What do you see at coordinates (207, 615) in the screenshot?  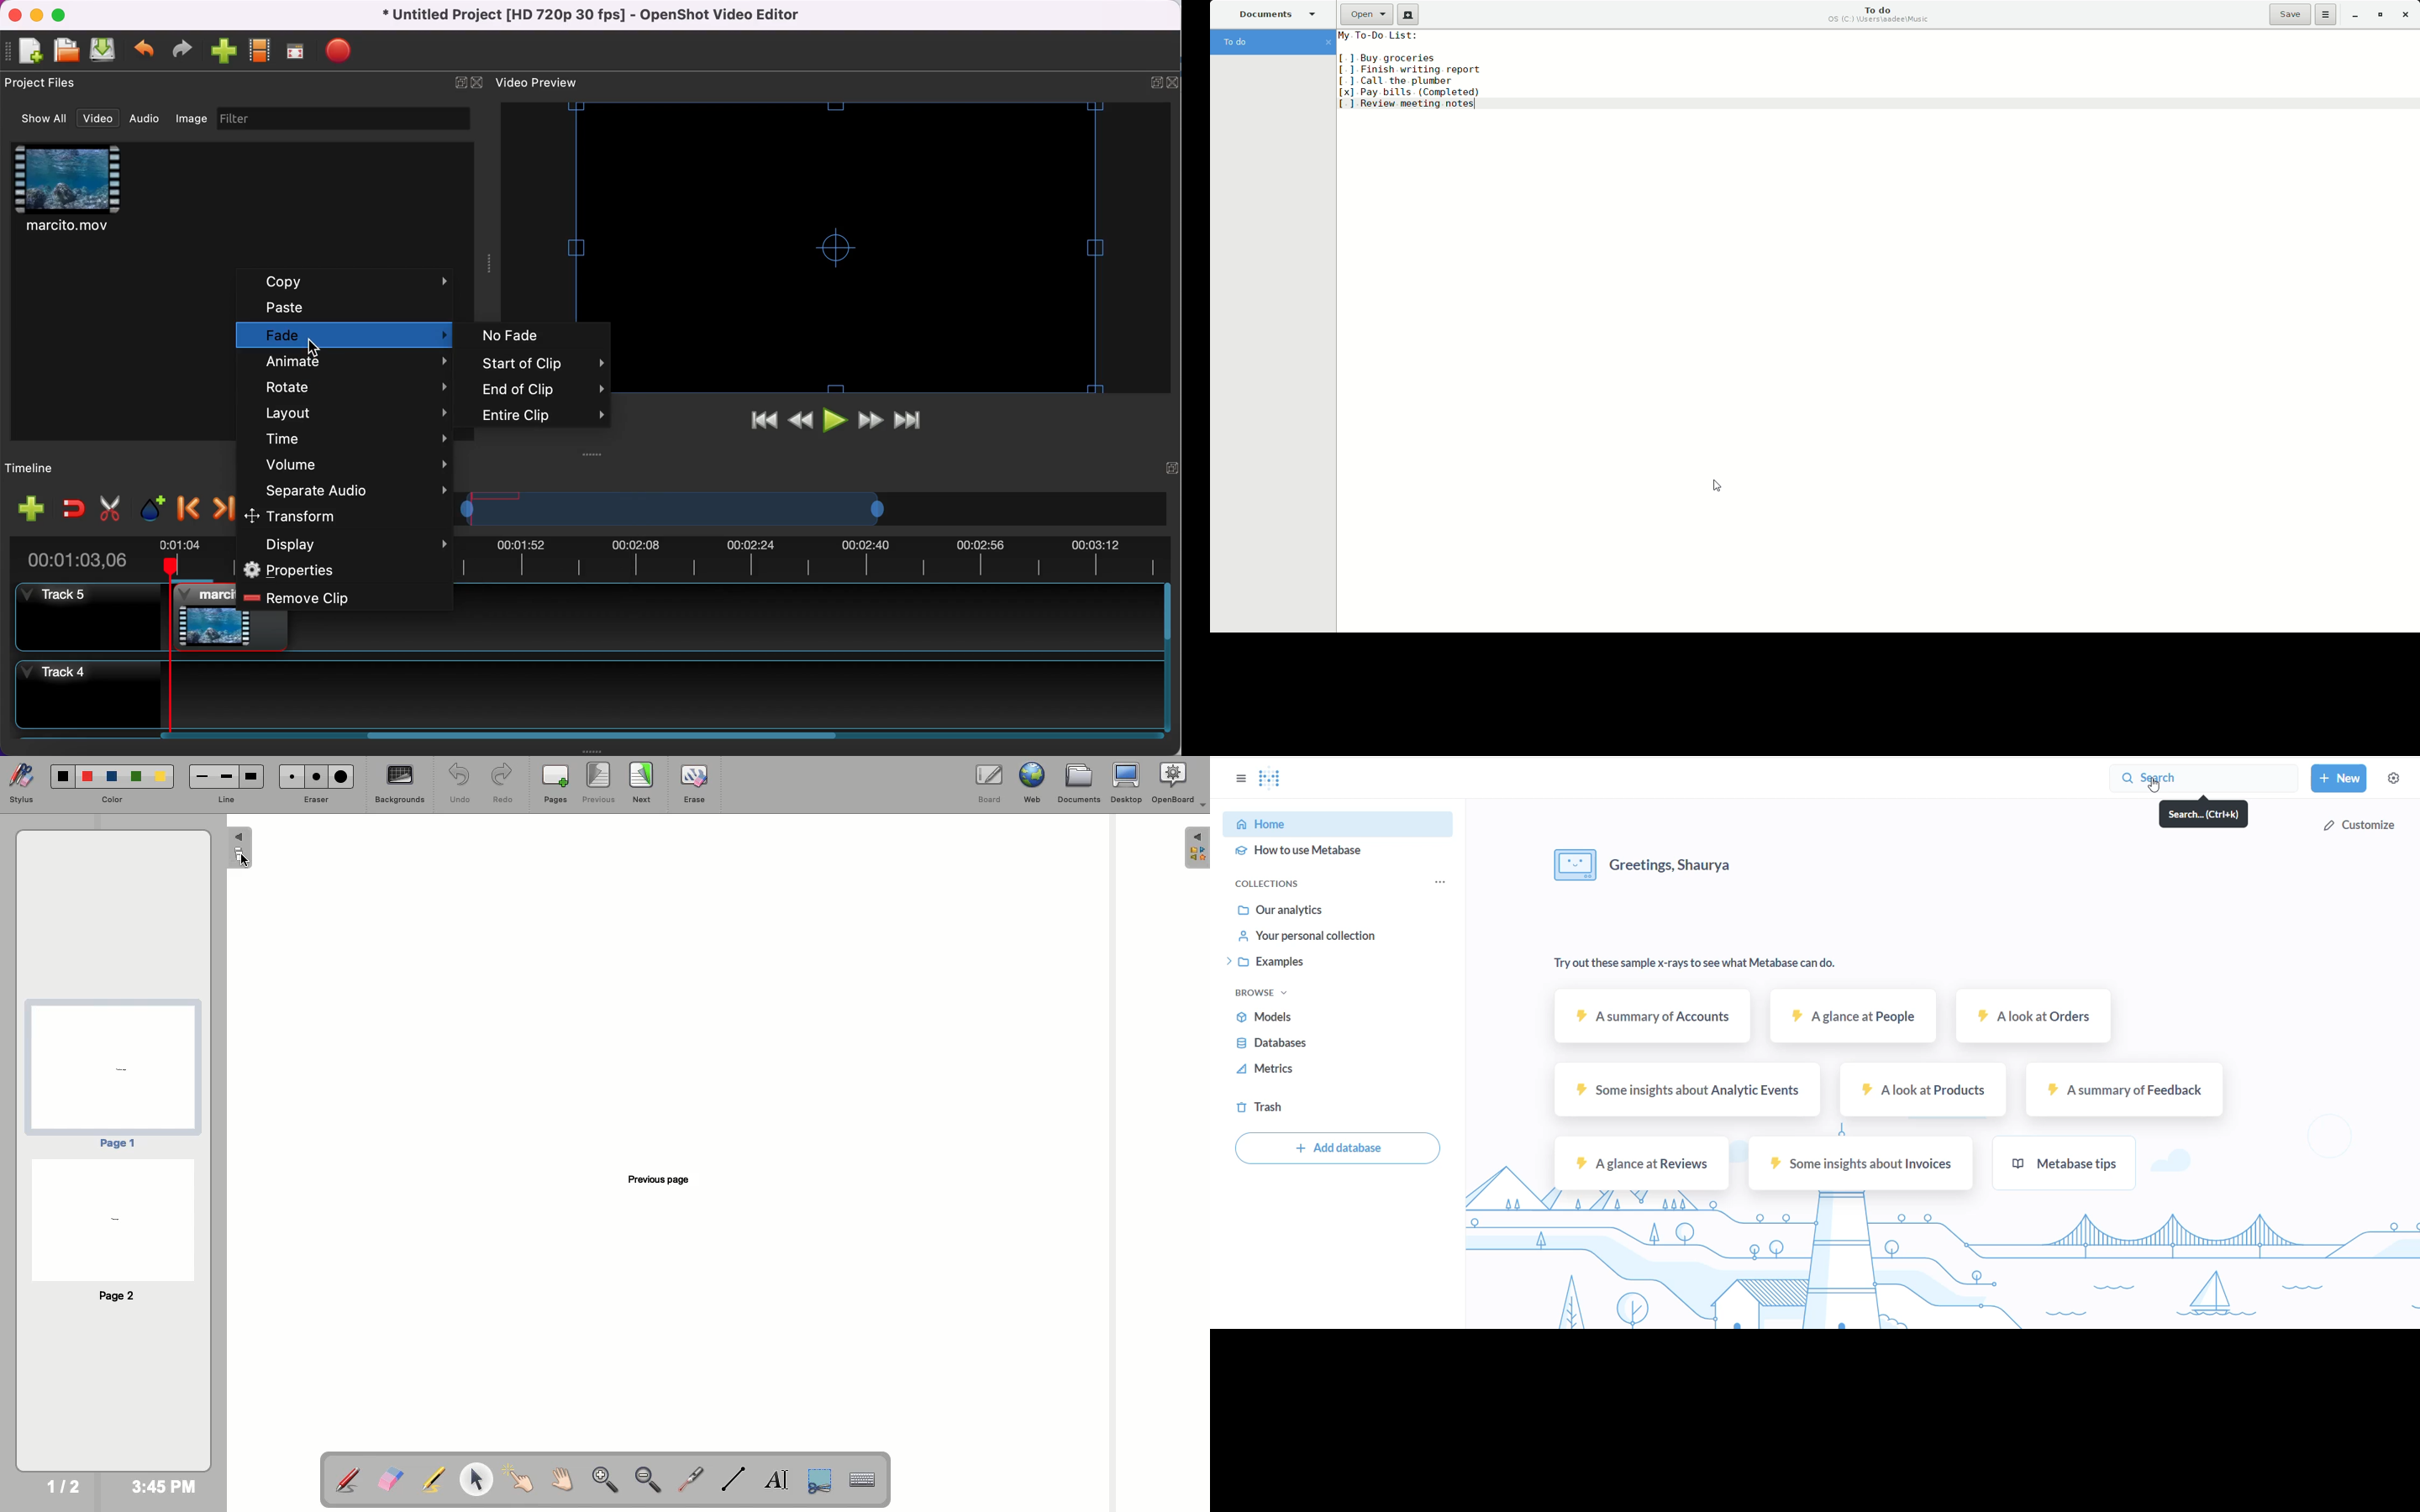 I see `clip` at bounding box center [207, 615].